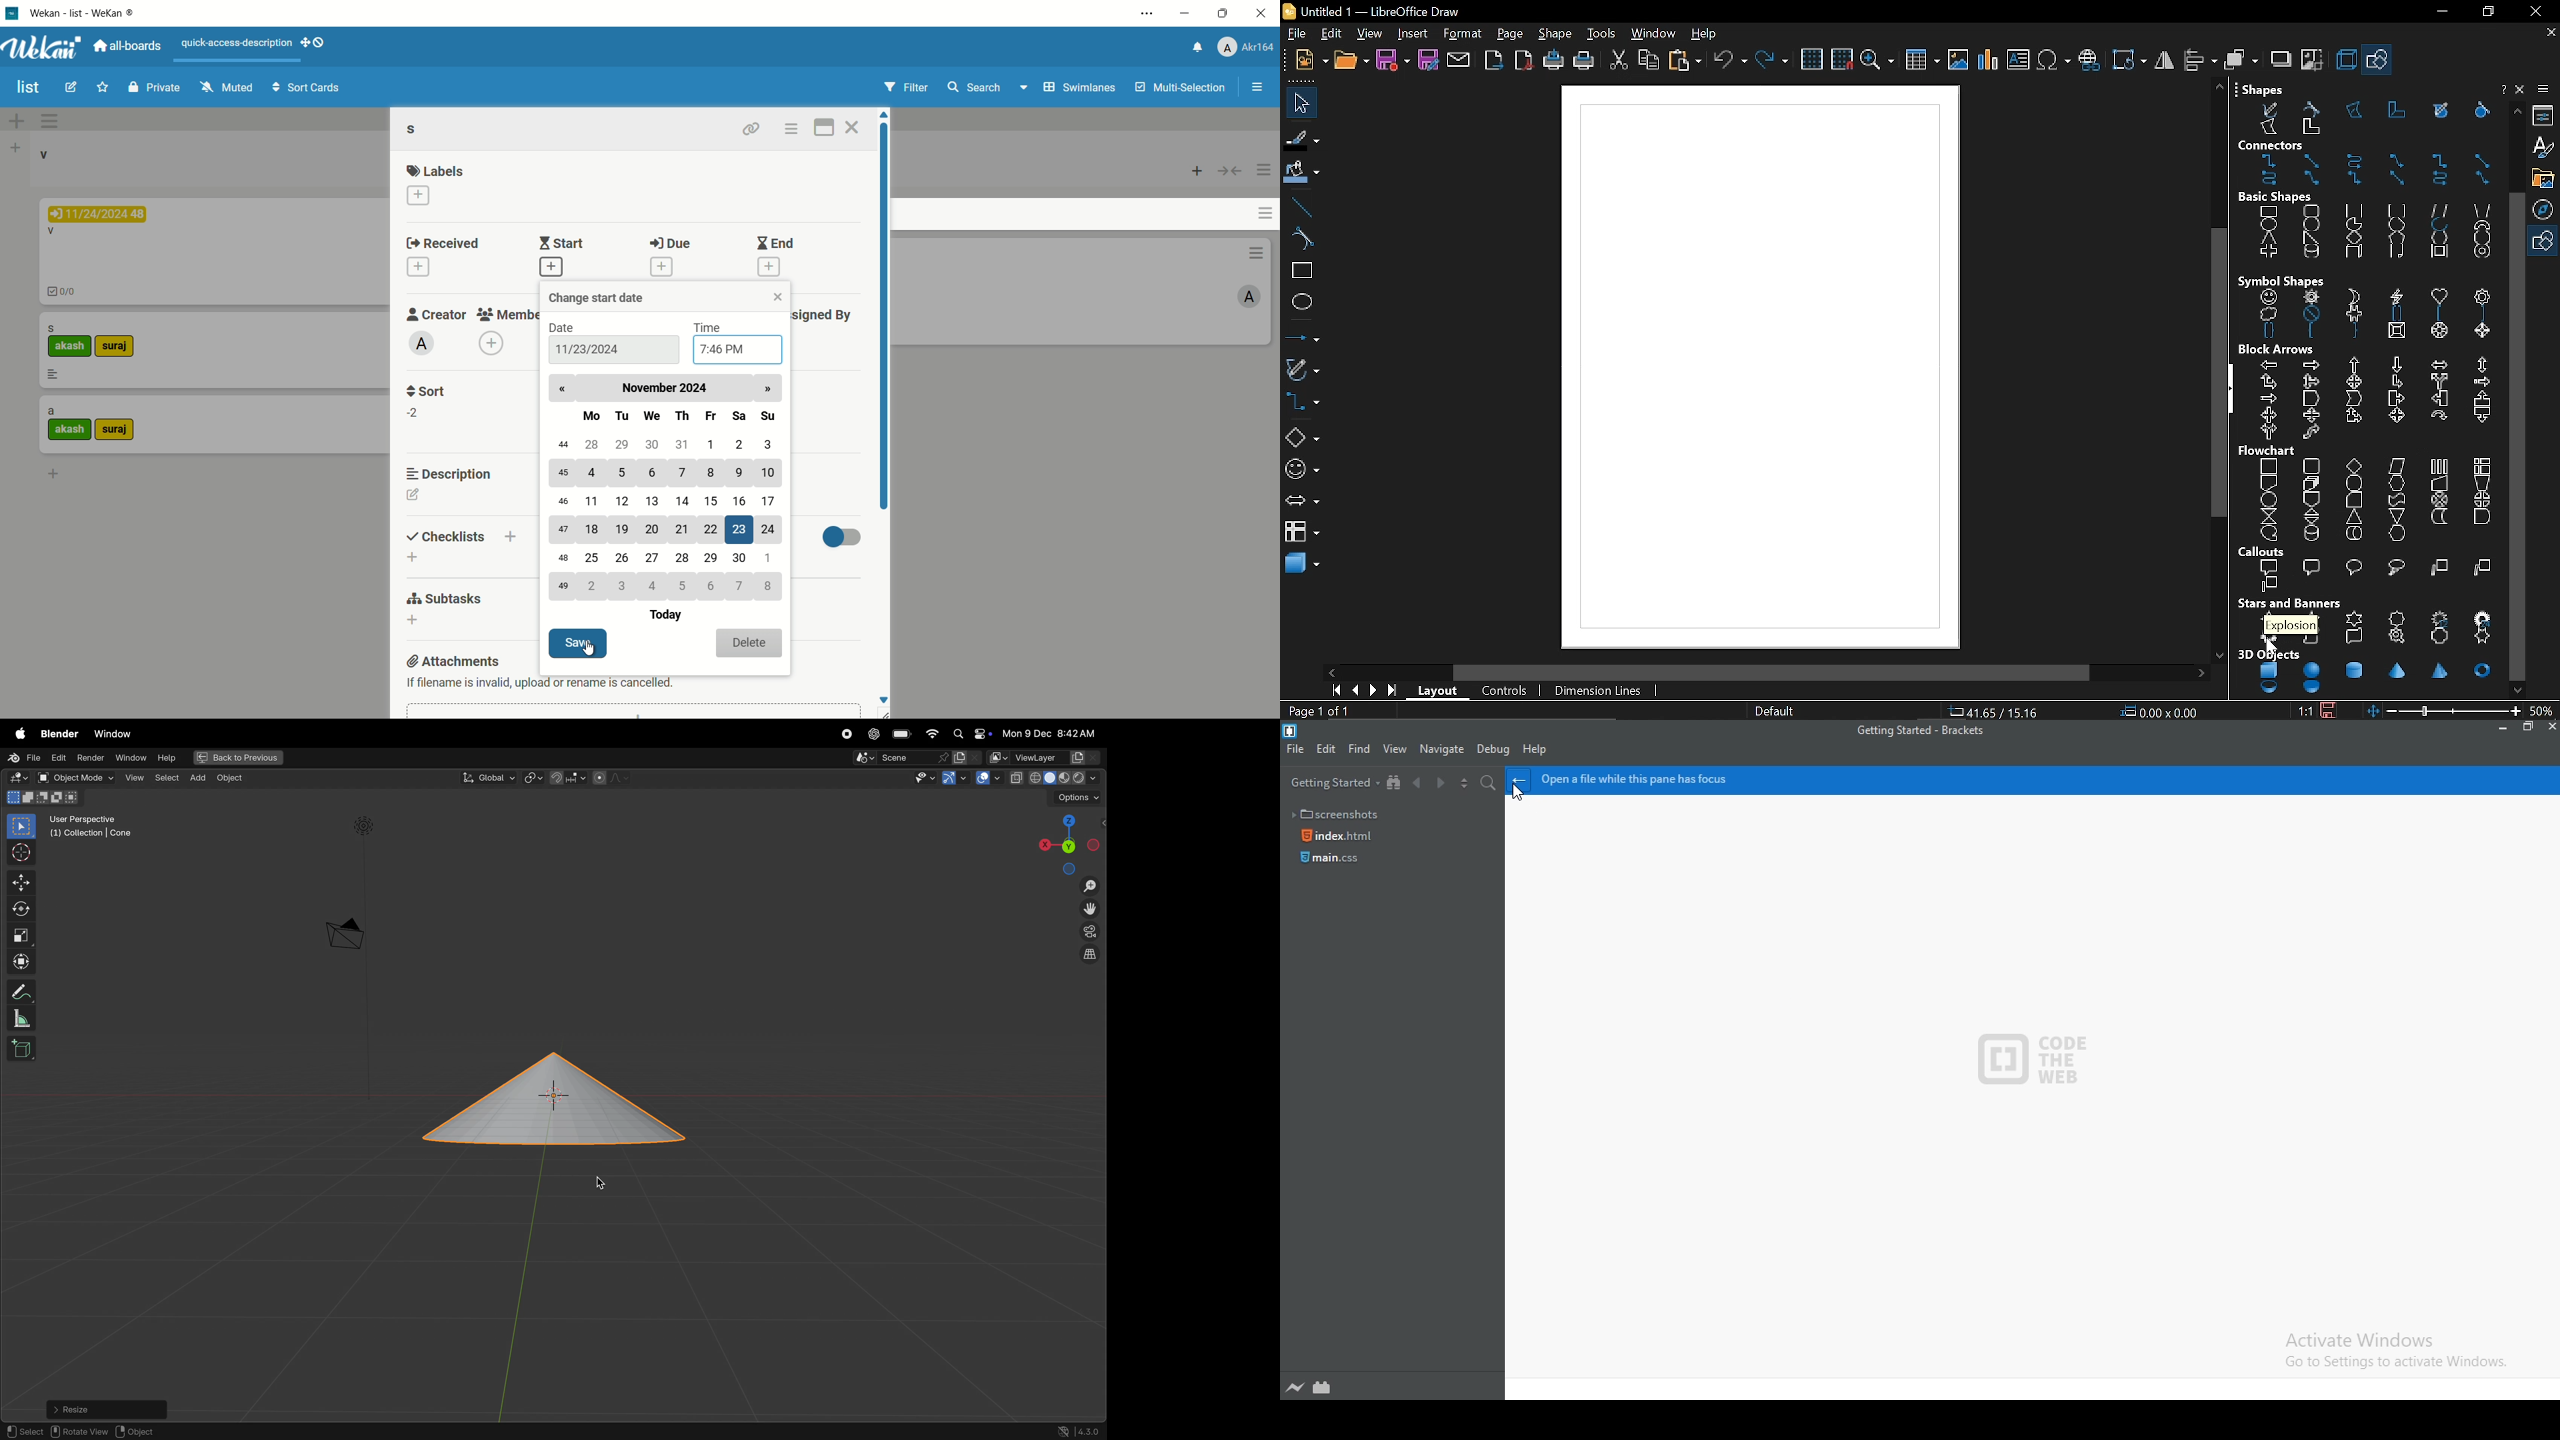 The height and width of the screenshot is (1456, 2576). I want to click on battery, so click(903, 734).